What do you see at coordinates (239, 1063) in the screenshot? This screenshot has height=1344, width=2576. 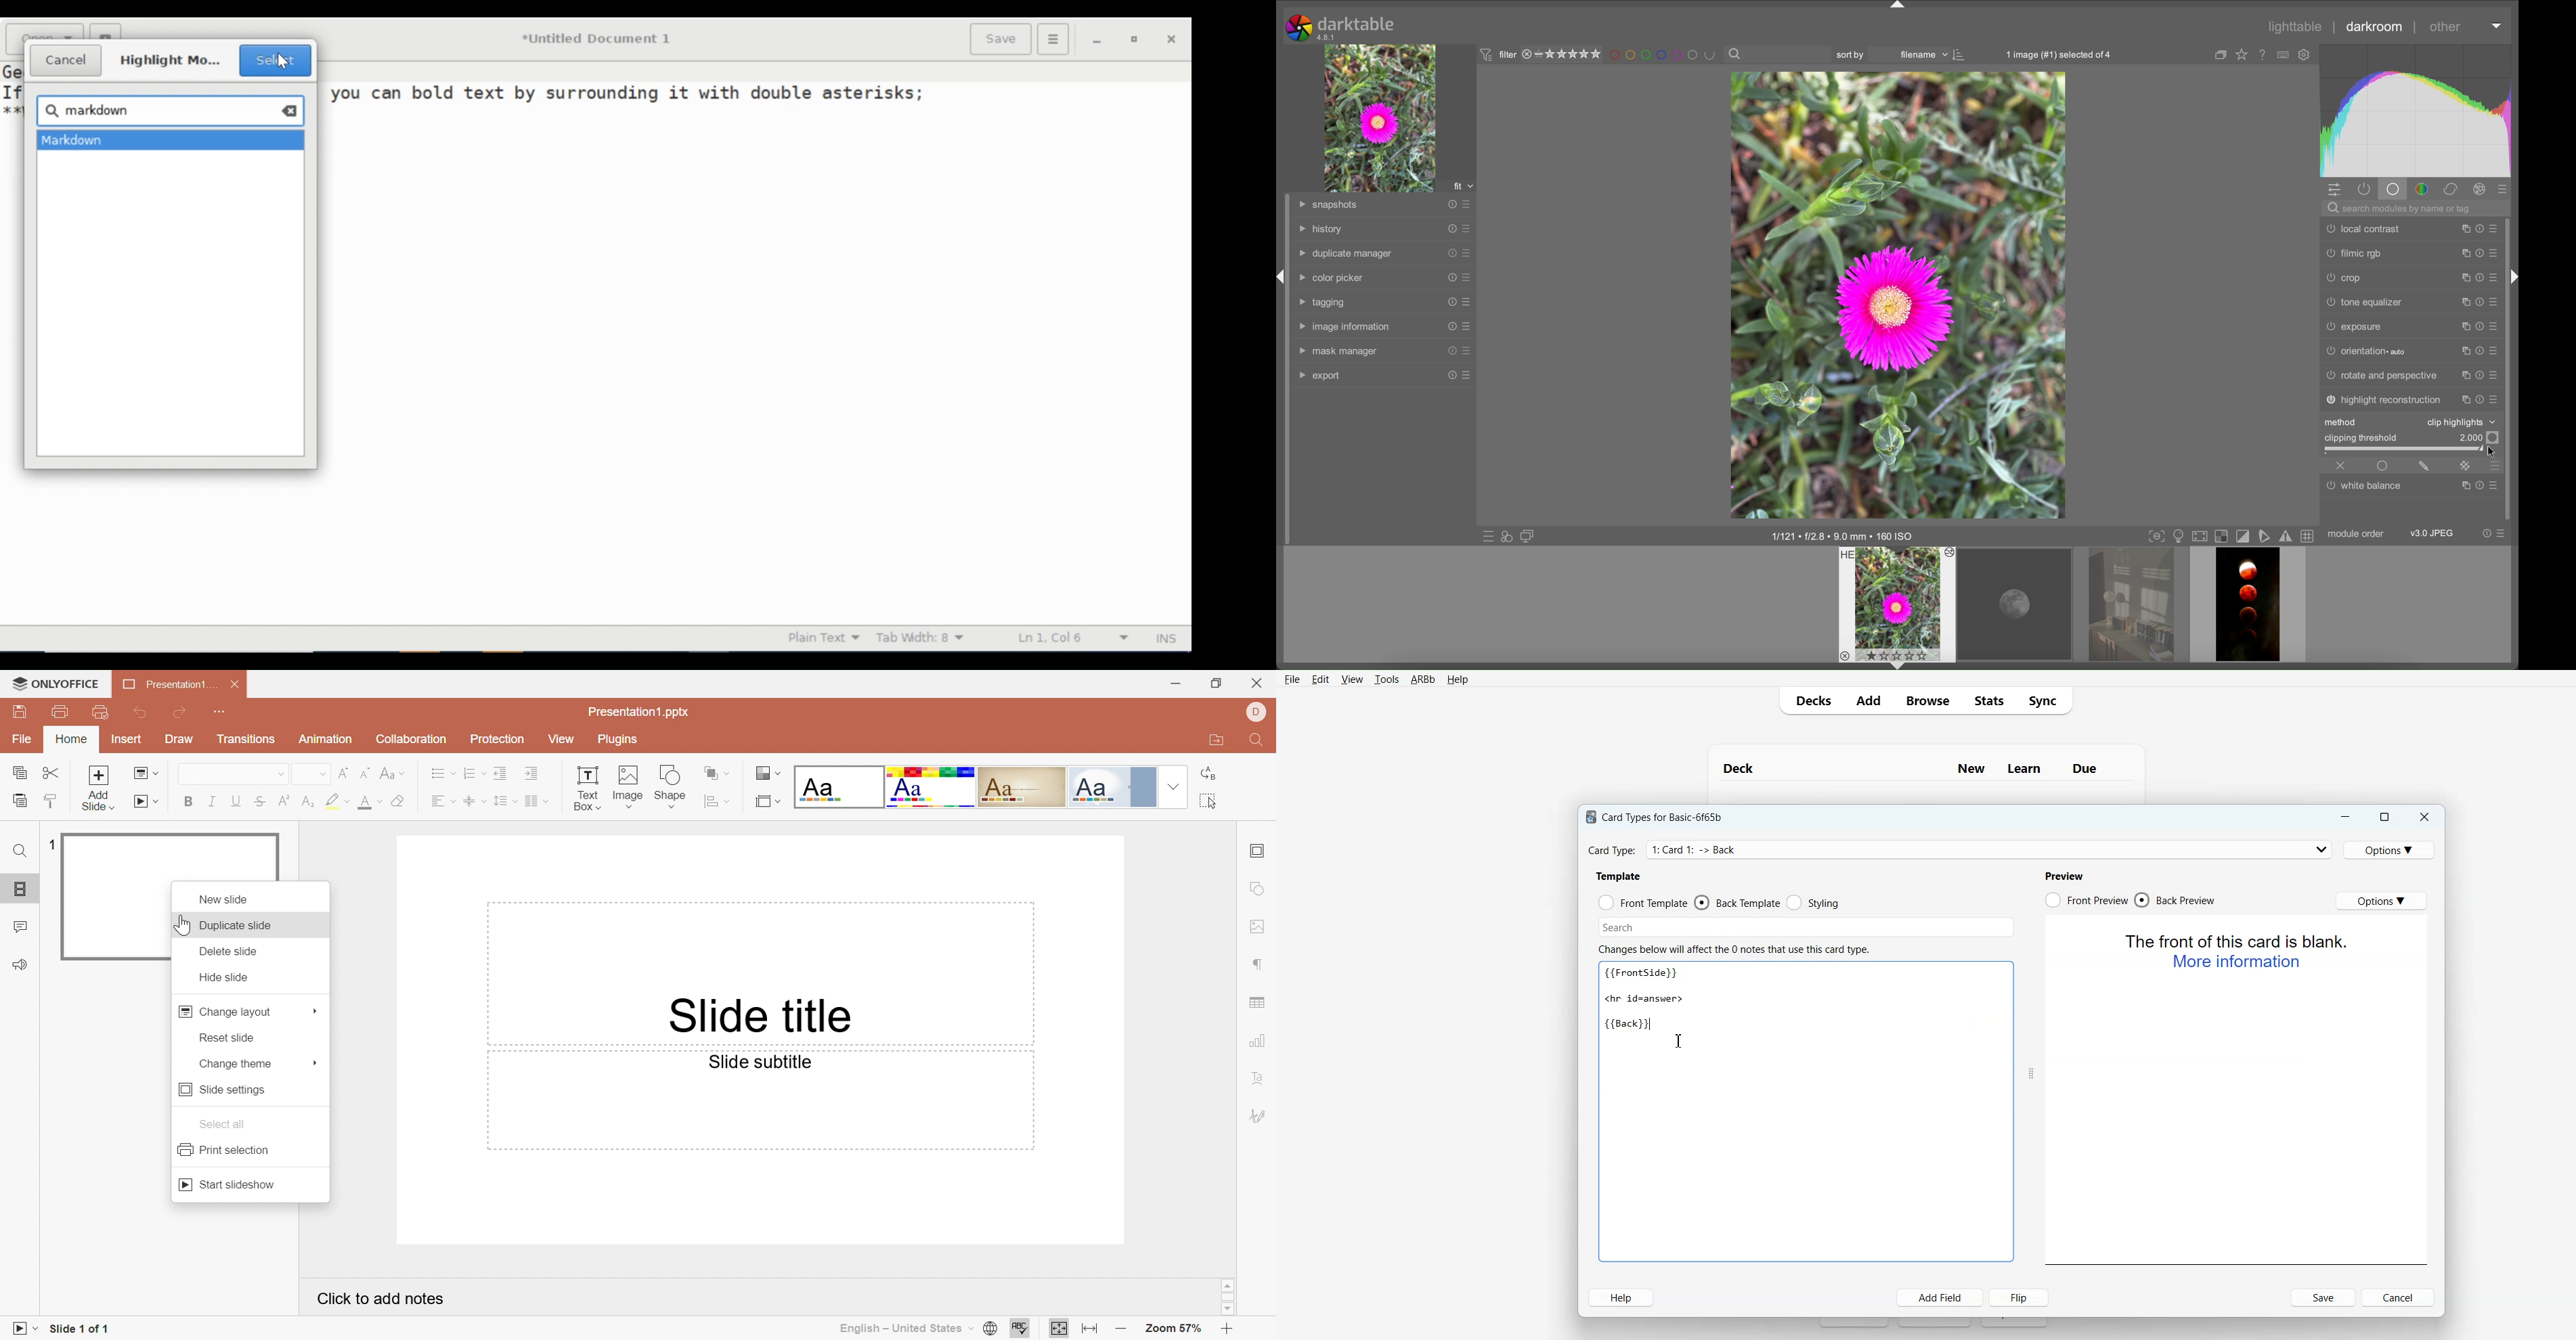 I see `Change theme` at bounding box center [239, 1063].